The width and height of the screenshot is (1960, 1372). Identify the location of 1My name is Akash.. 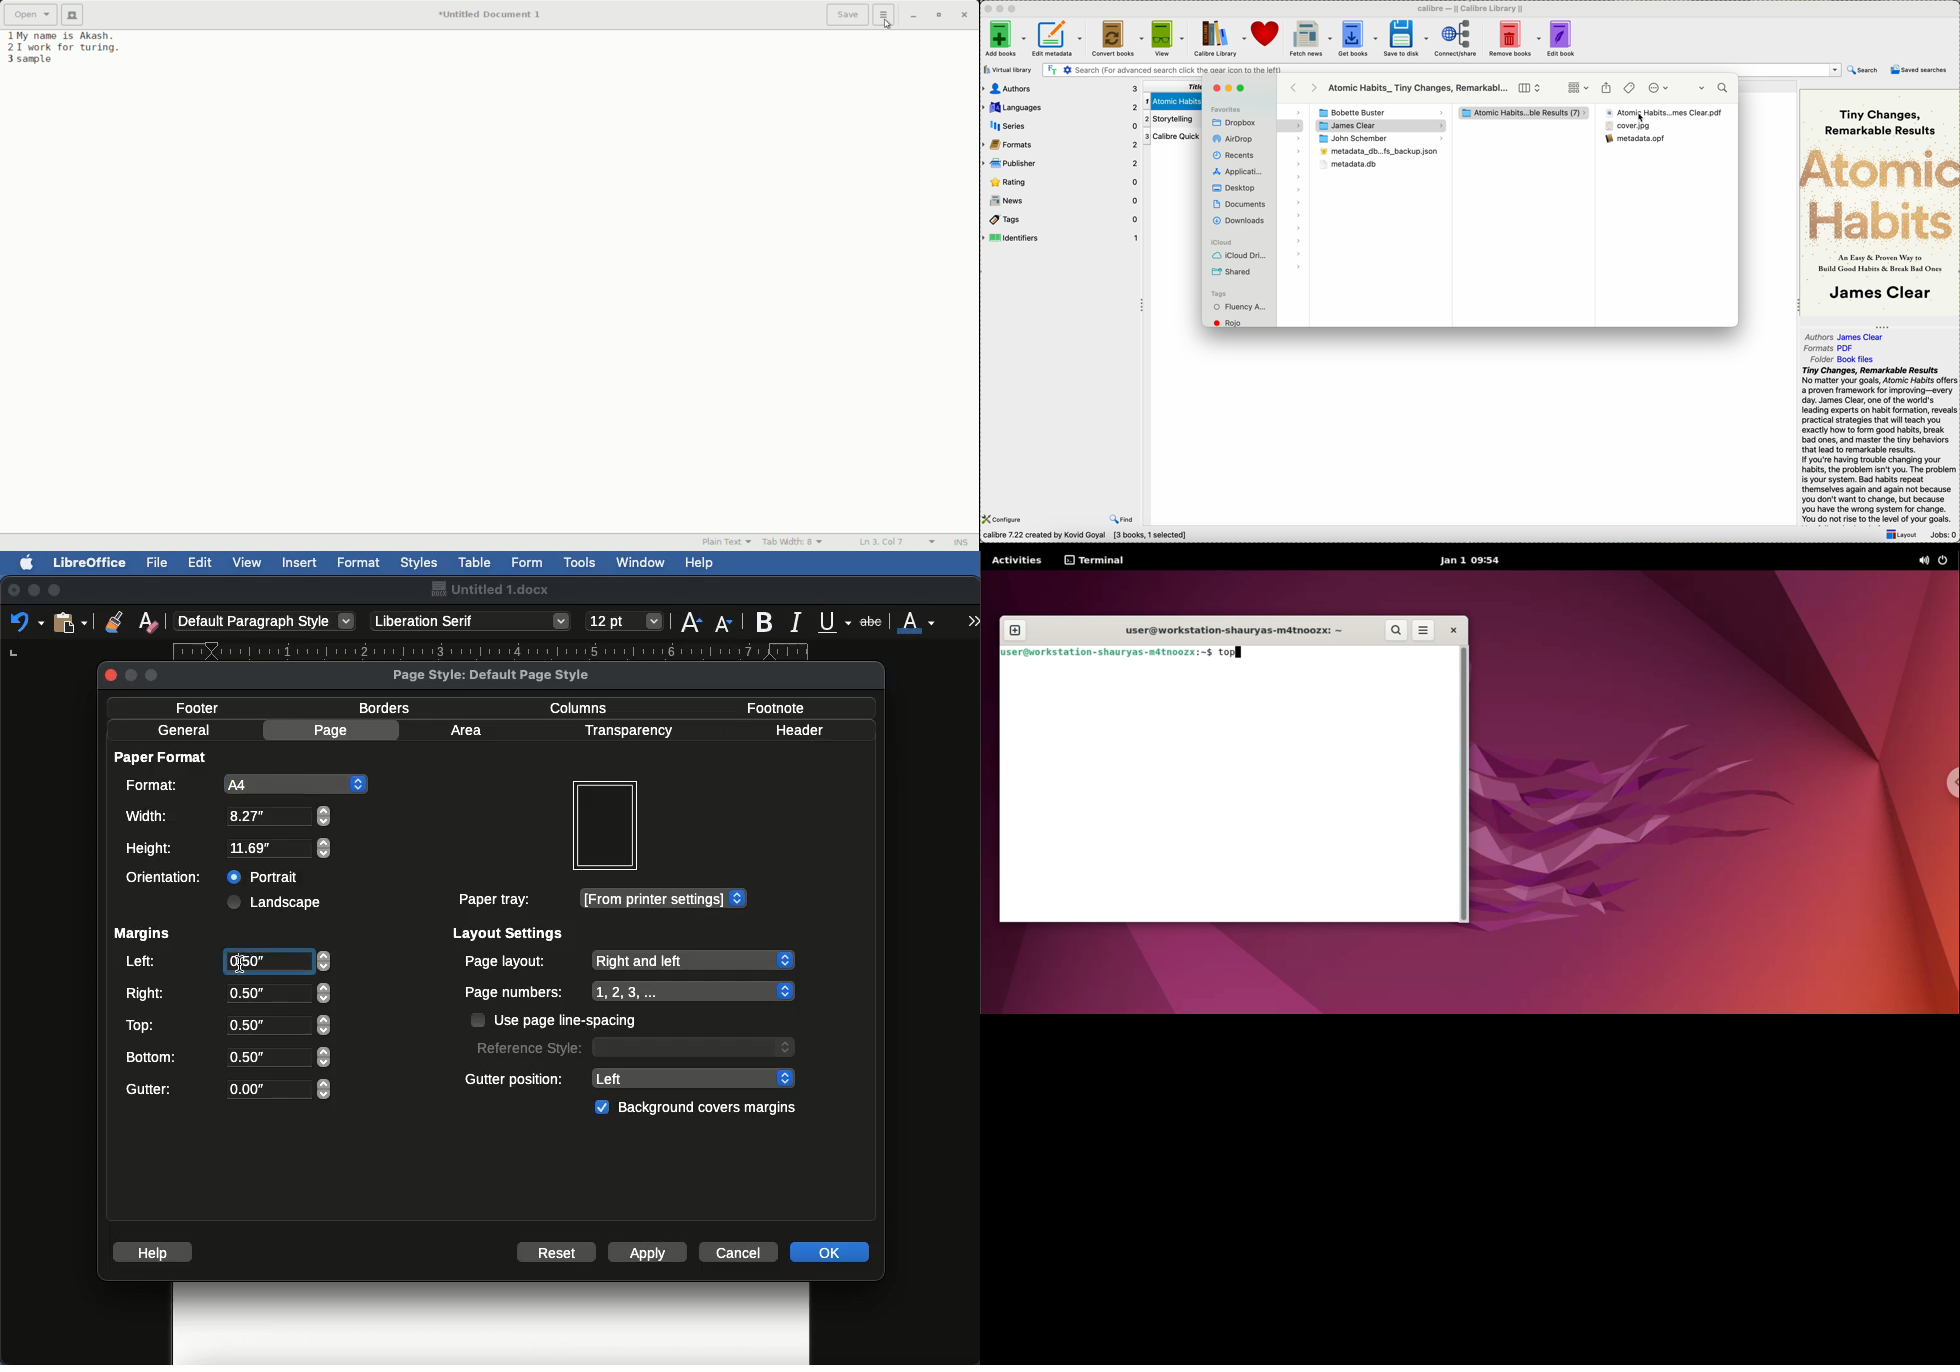
(63, 35).